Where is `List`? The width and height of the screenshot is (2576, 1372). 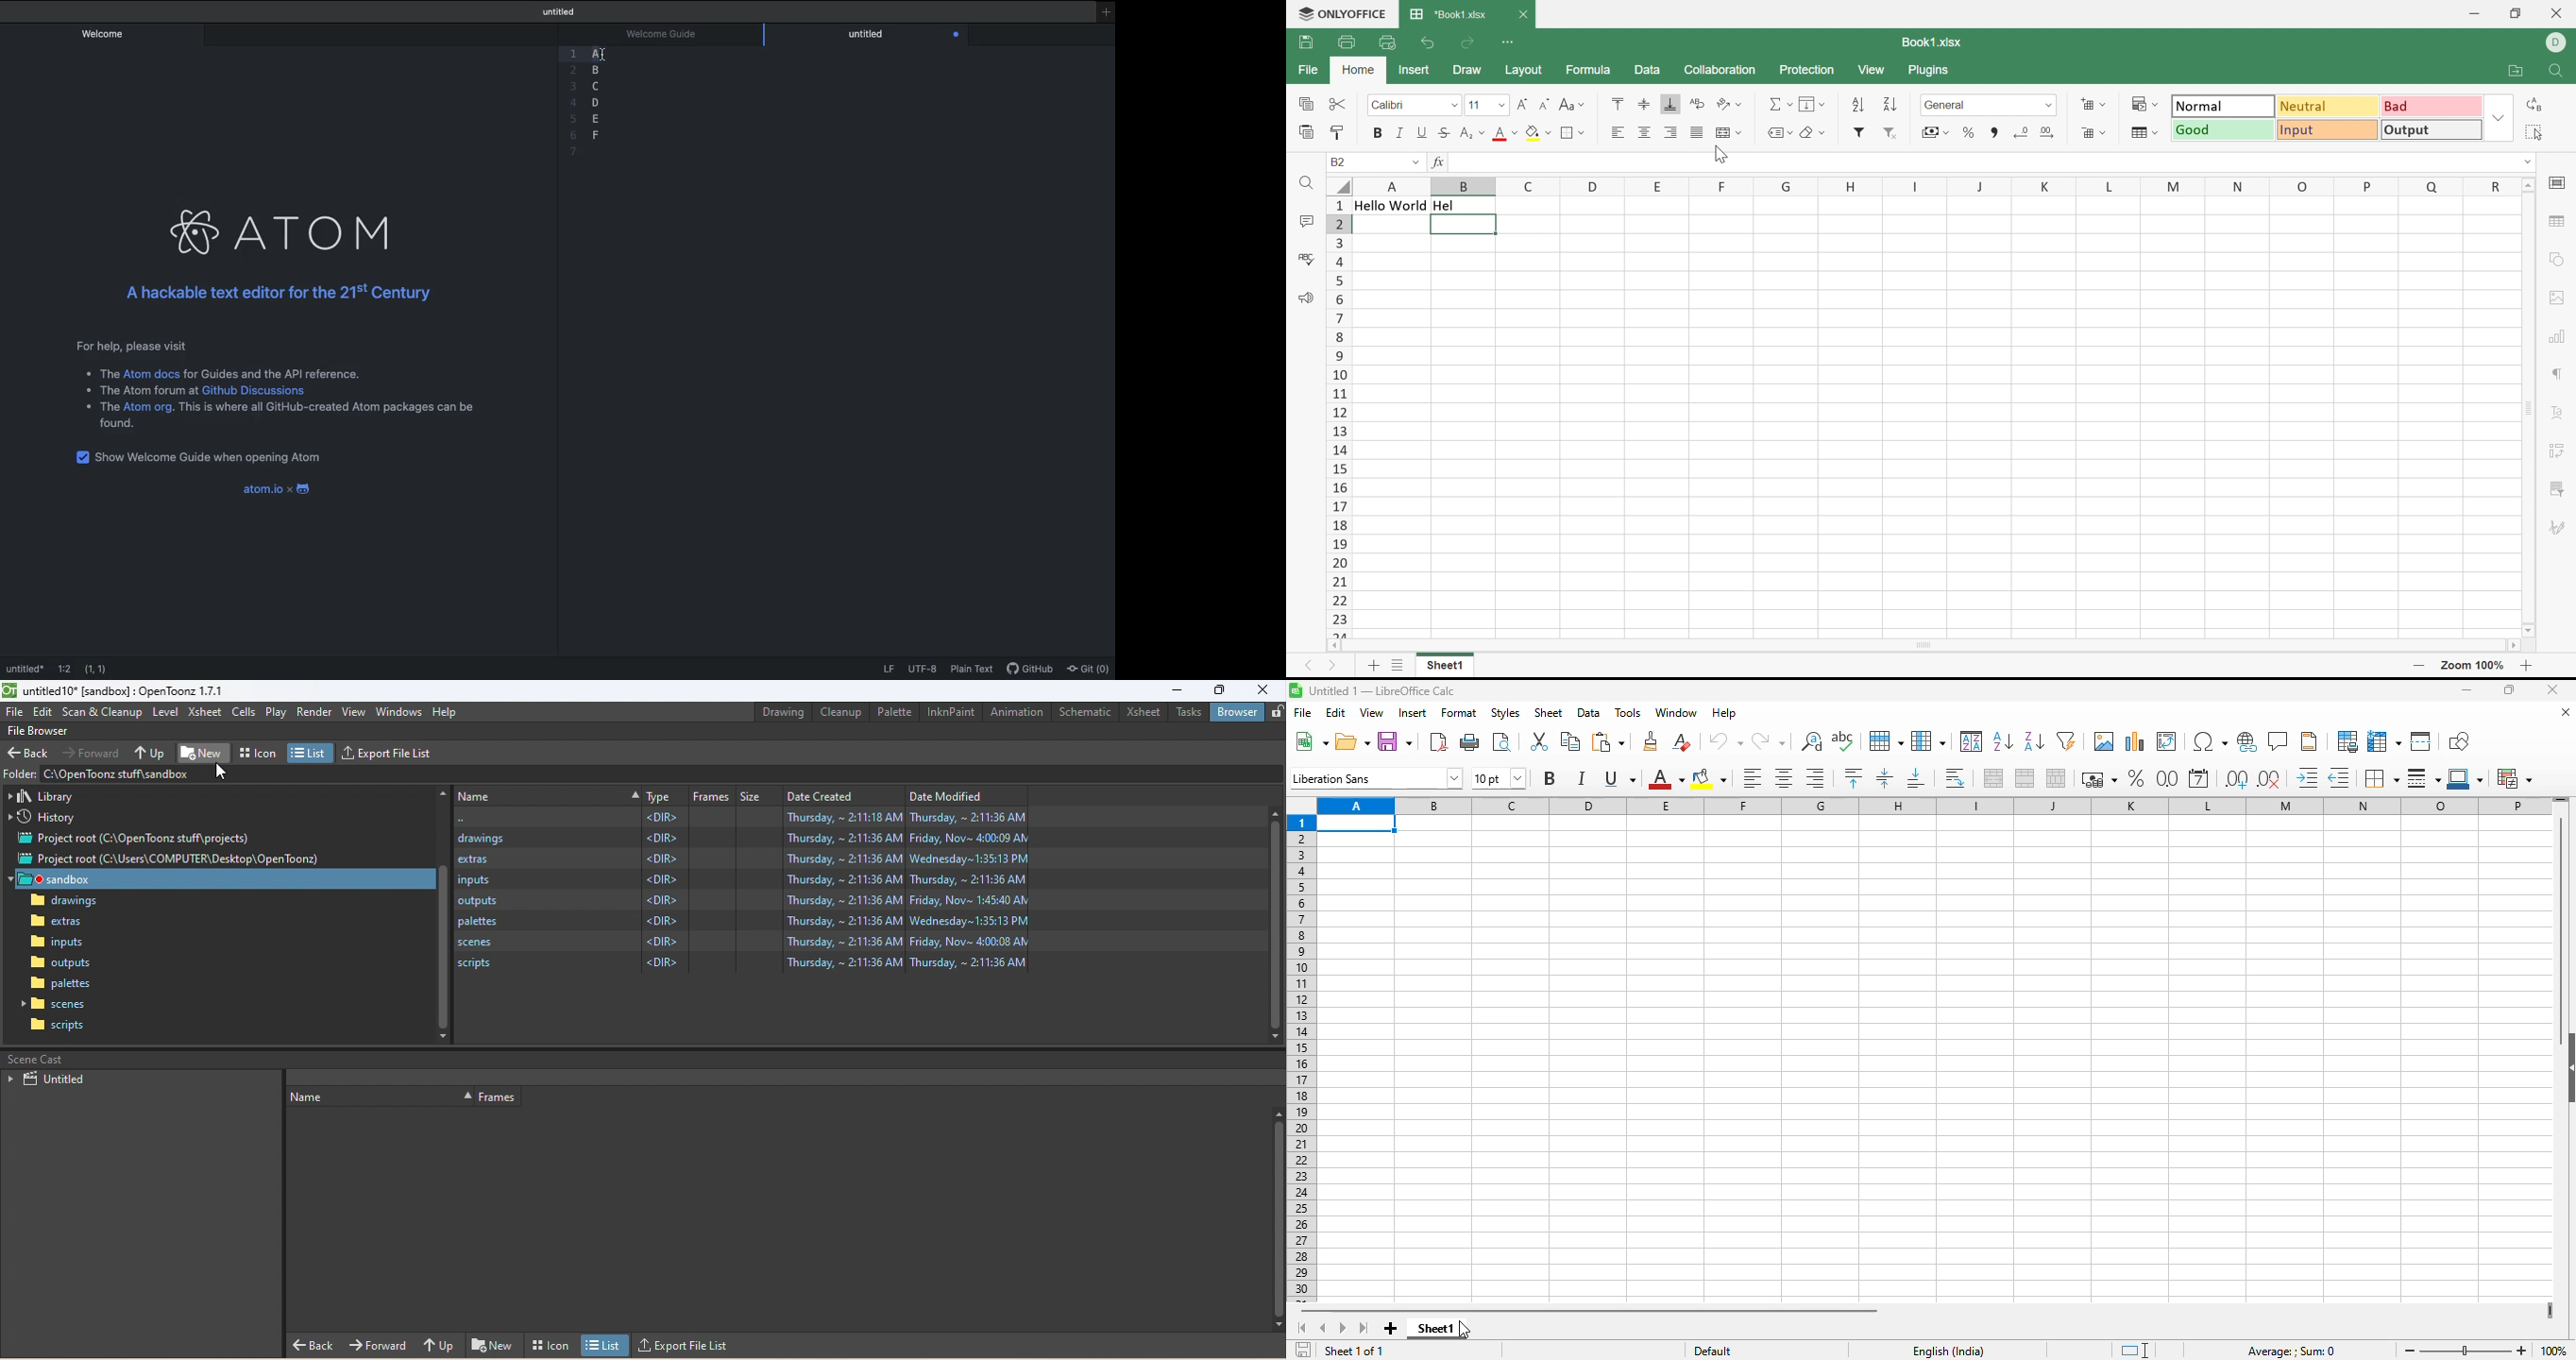 List is located at coordinates (311, 751).